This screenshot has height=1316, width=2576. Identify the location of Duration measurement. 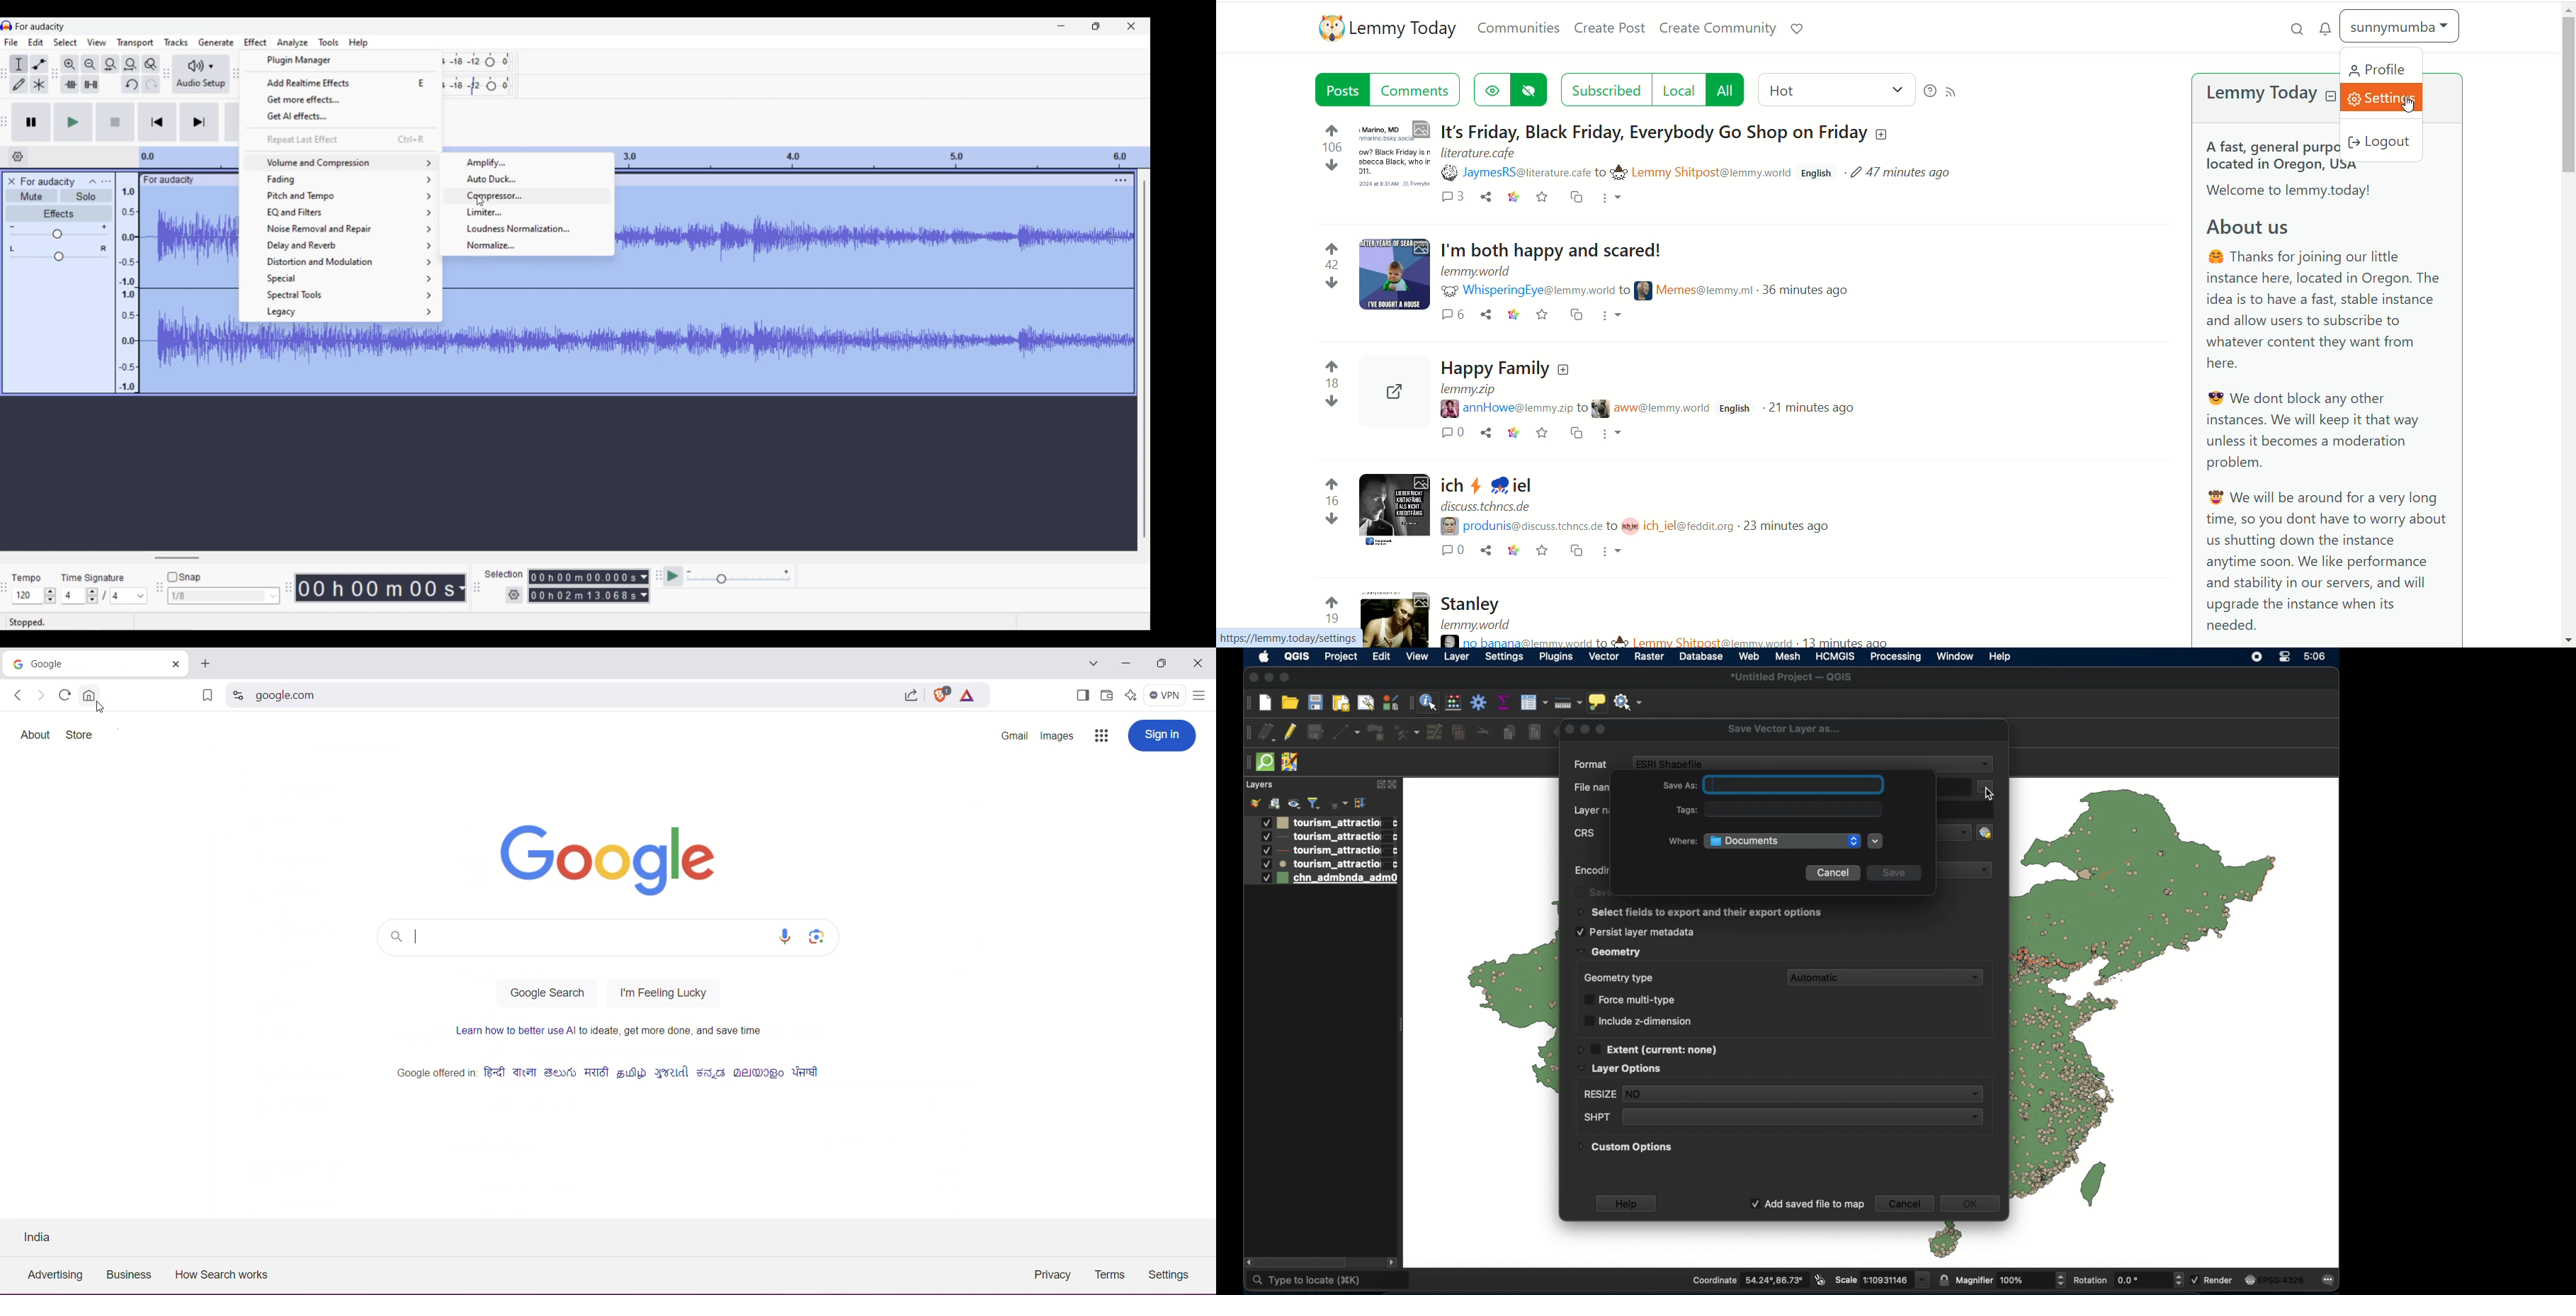
(644, 586).